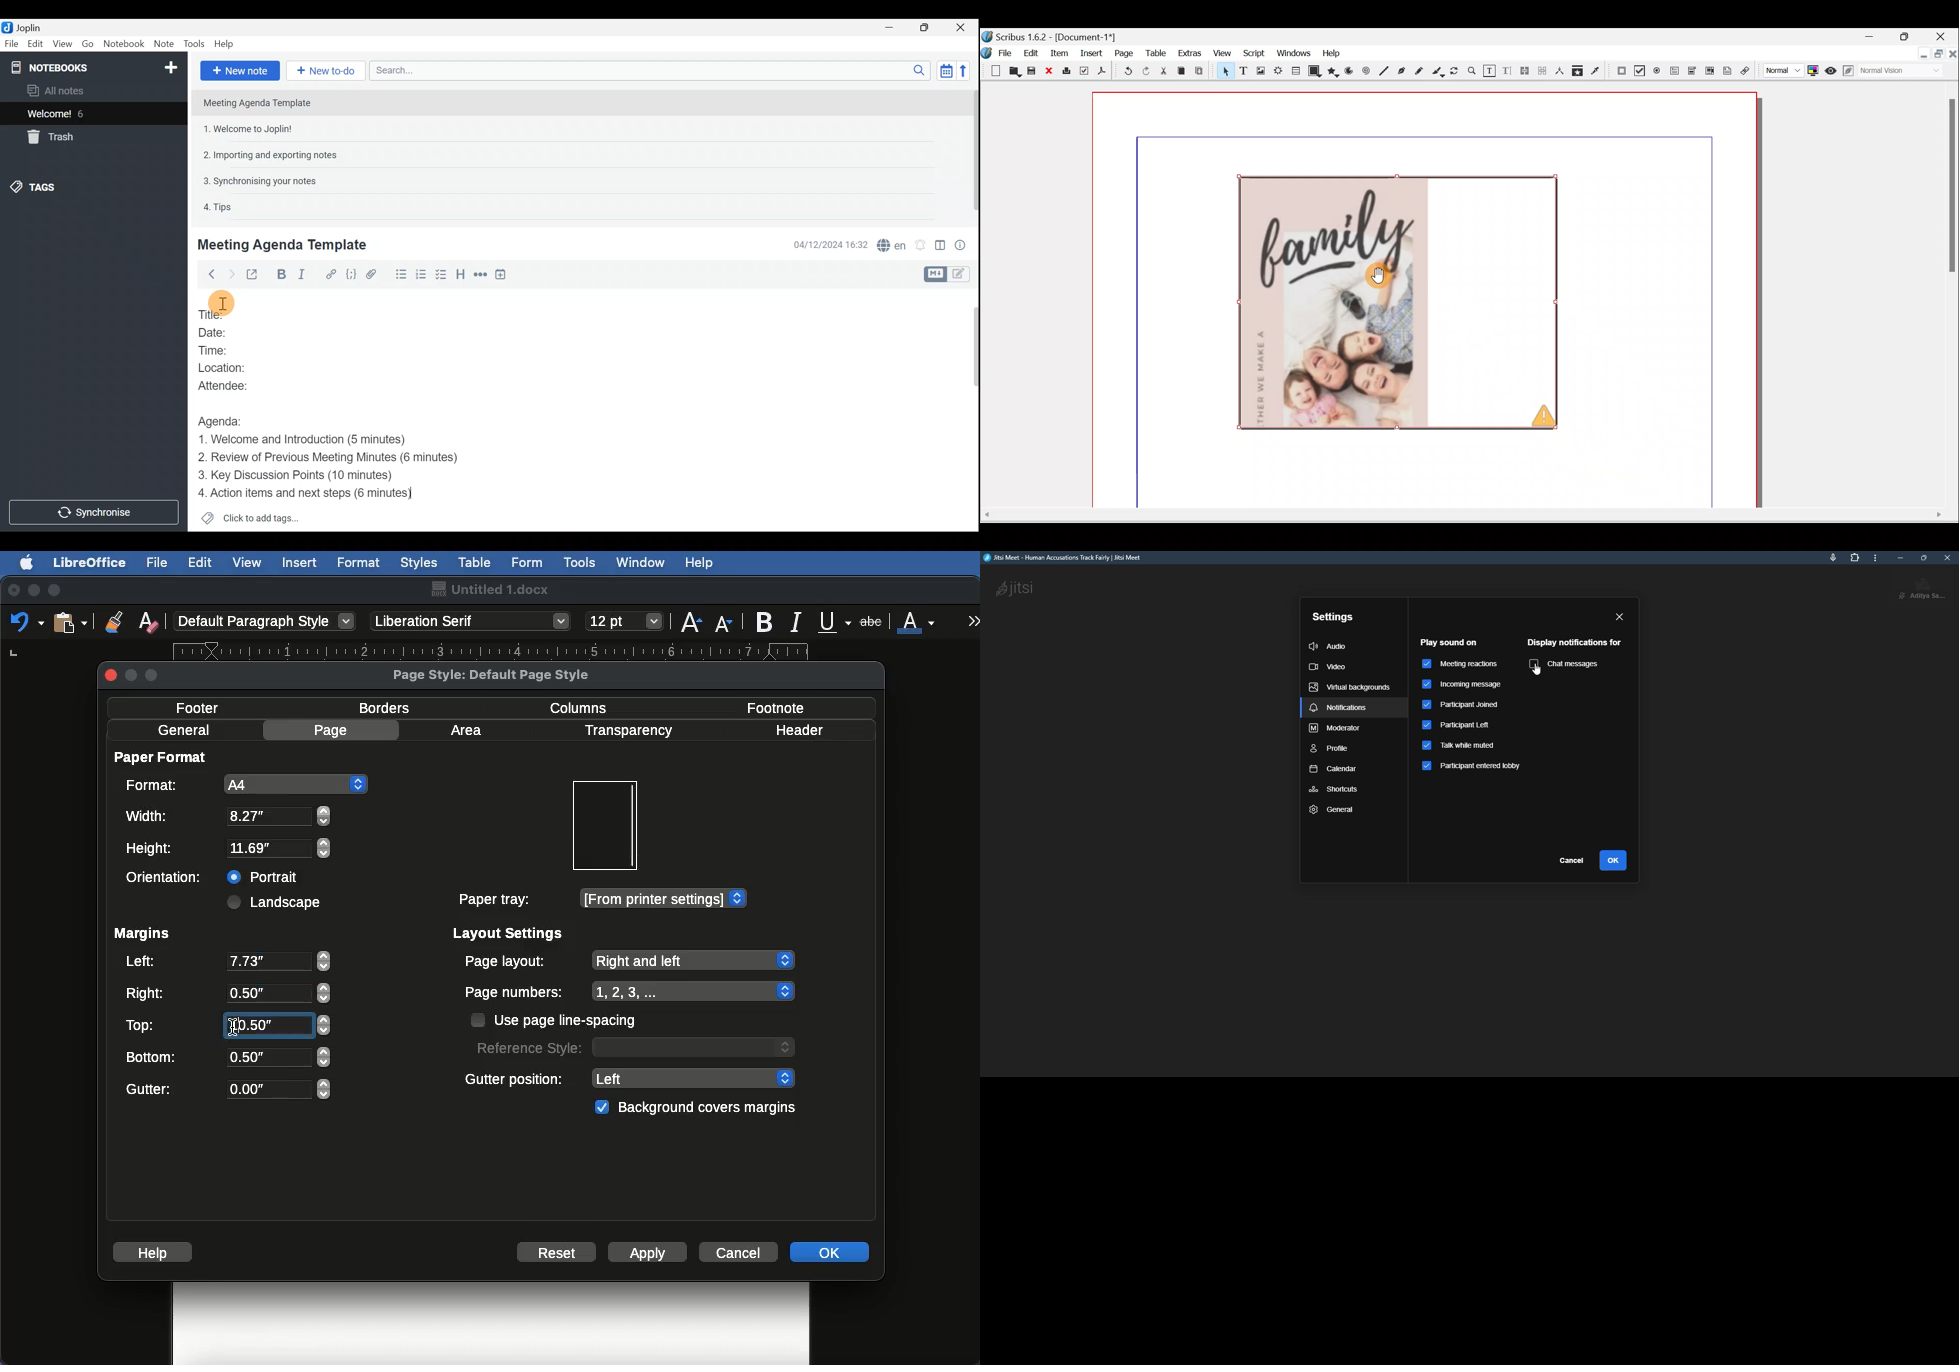 This screenshot has width=1960, height=1372. Describe the element at coordinates (992, 71) in the screenshot. I see `New` at that location.